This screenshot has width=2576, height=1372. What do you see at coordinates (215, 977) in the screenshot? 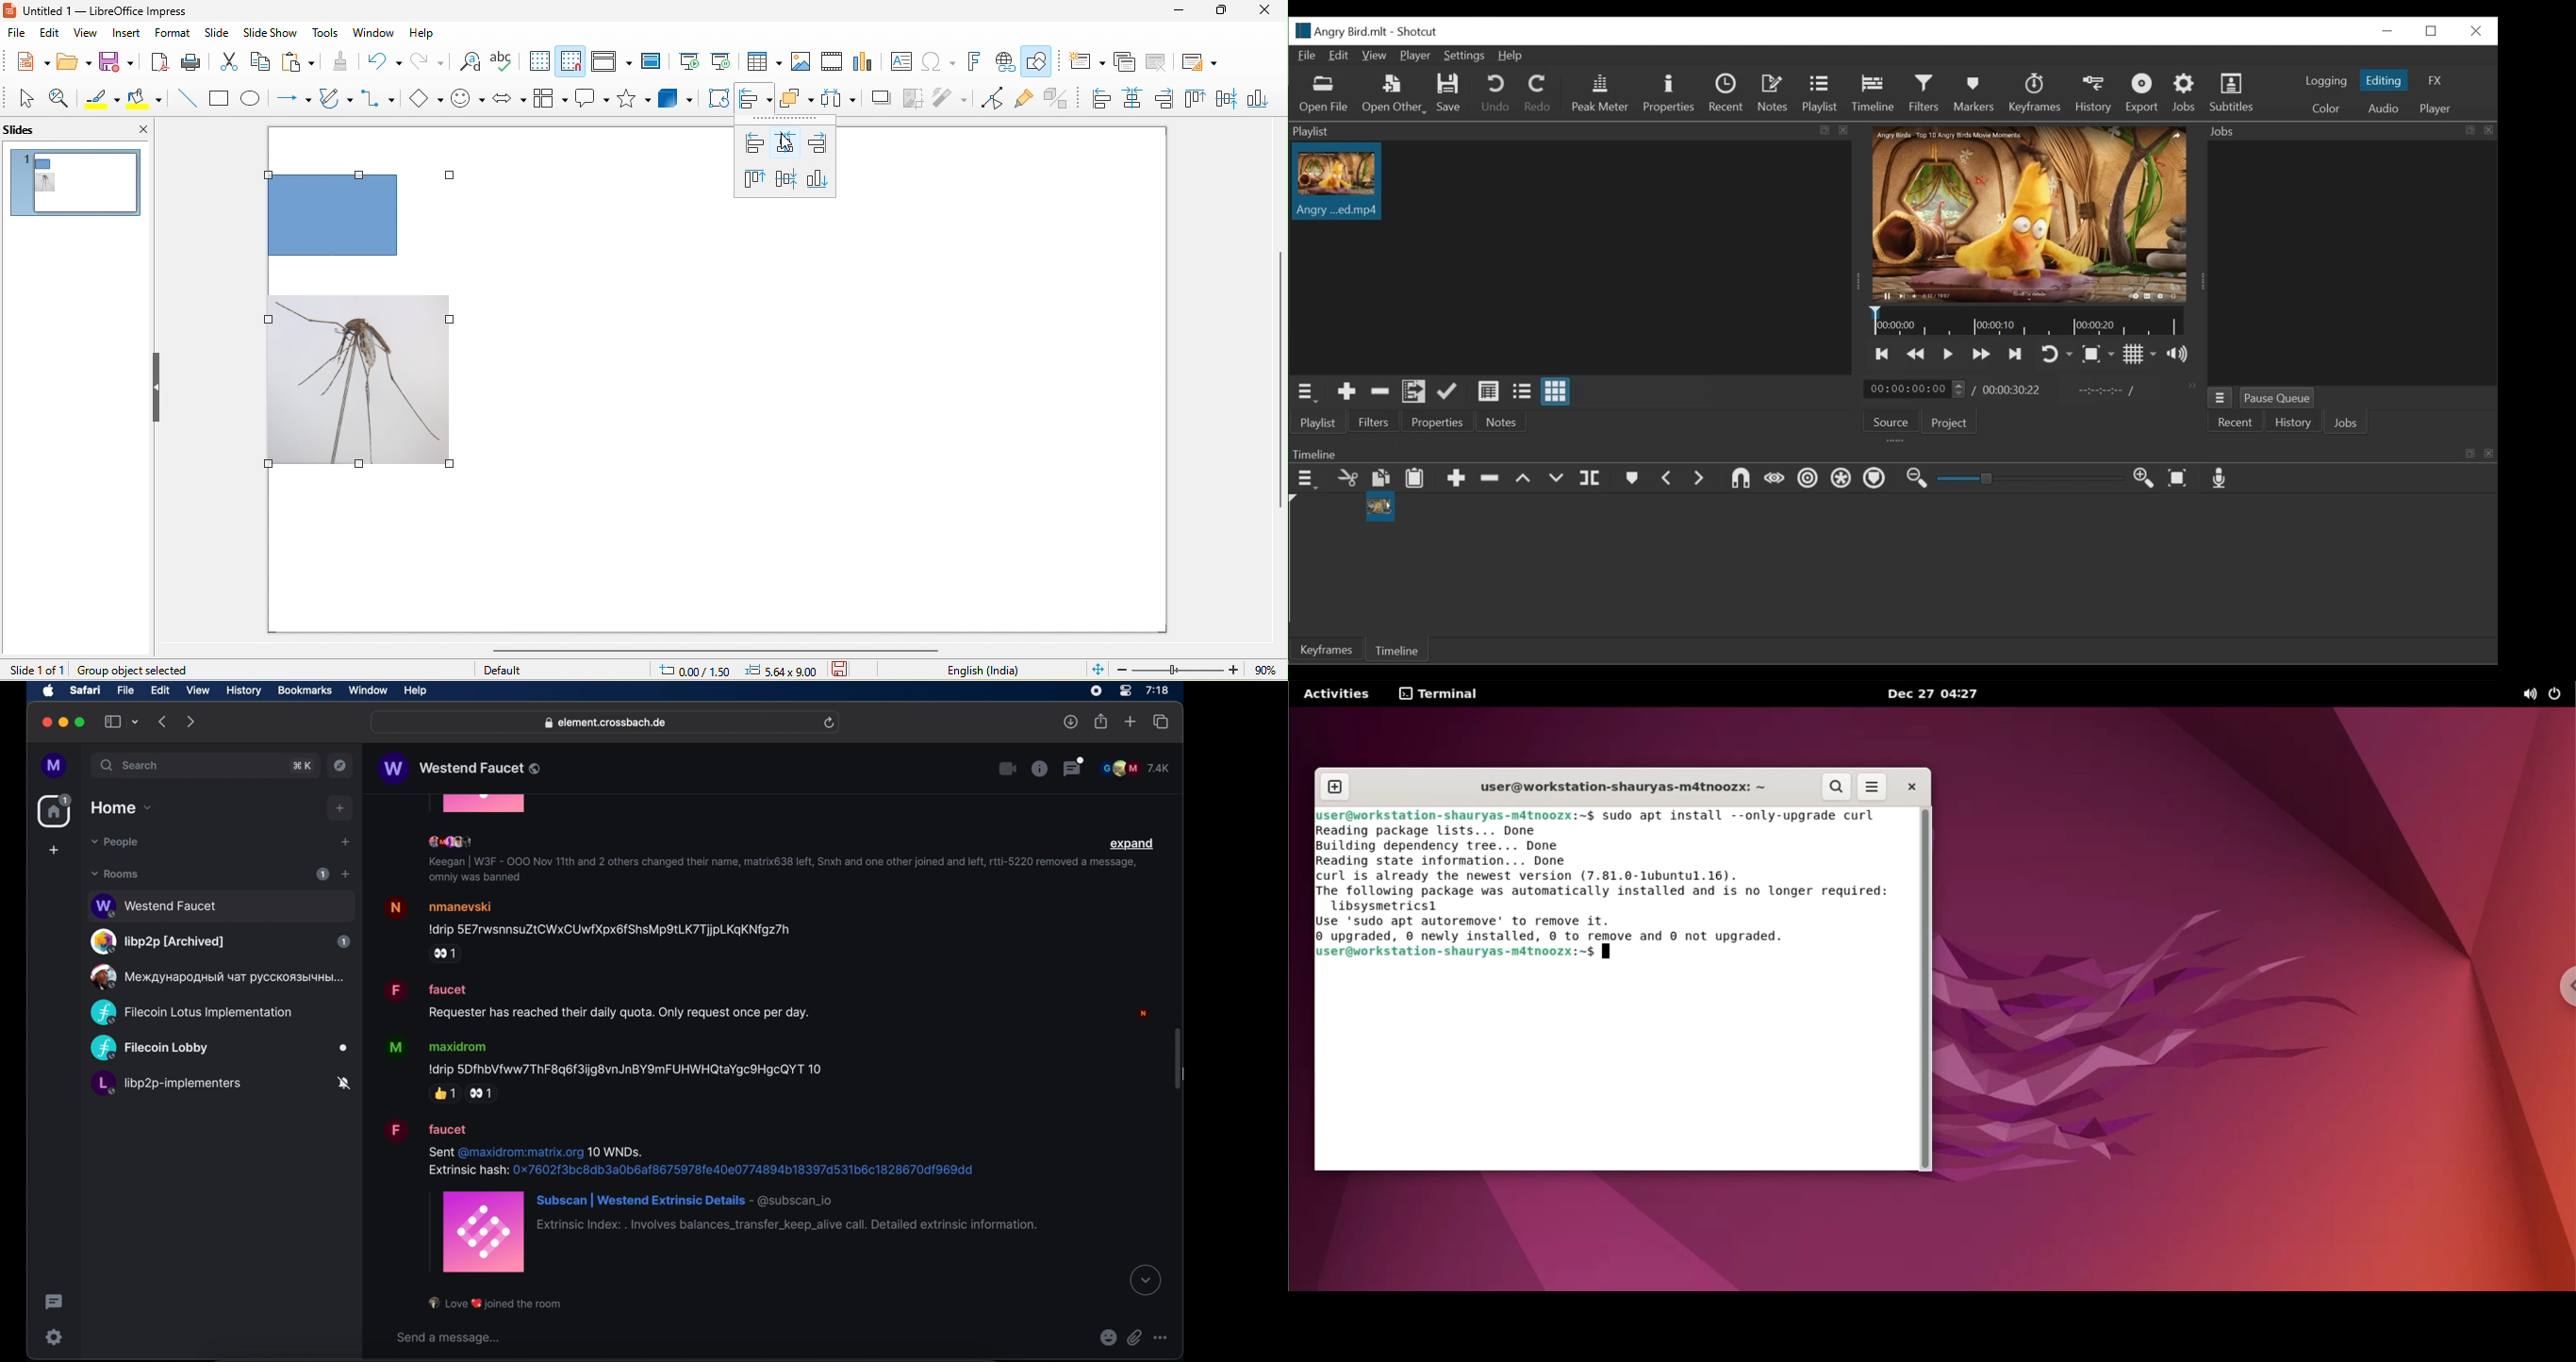
I see `public room` at bounding box center [215, 977].